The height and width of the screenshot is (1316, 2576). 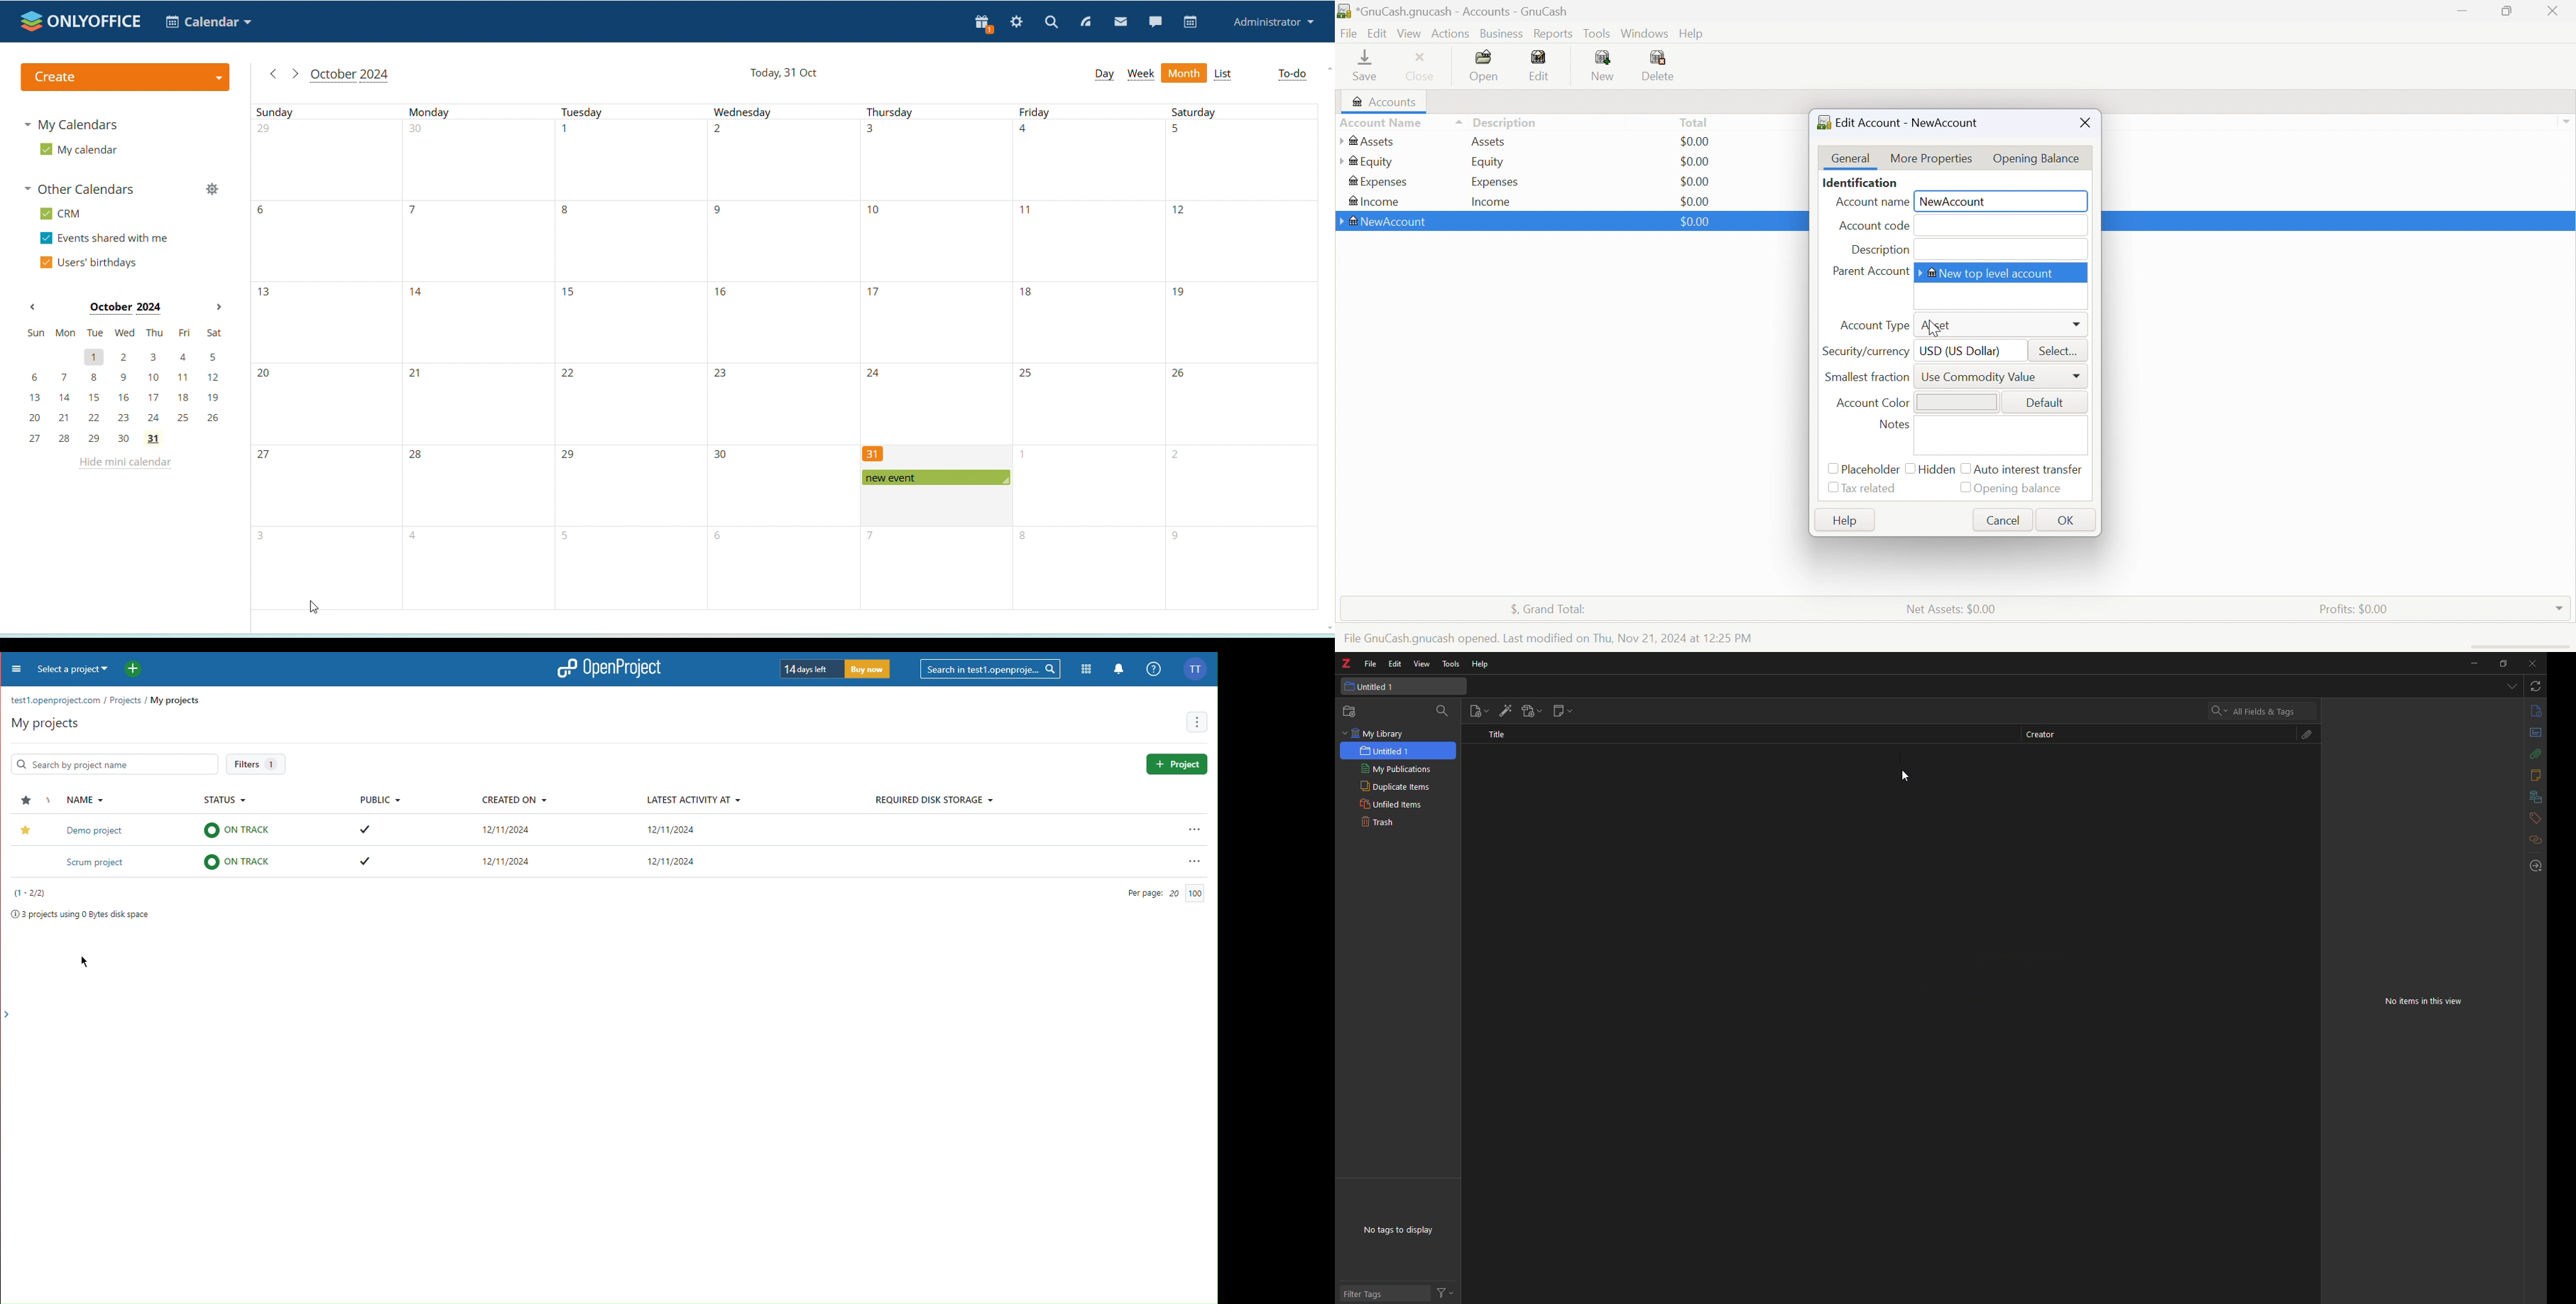 I want to click on $0.00, so click(x=1694, y=221).